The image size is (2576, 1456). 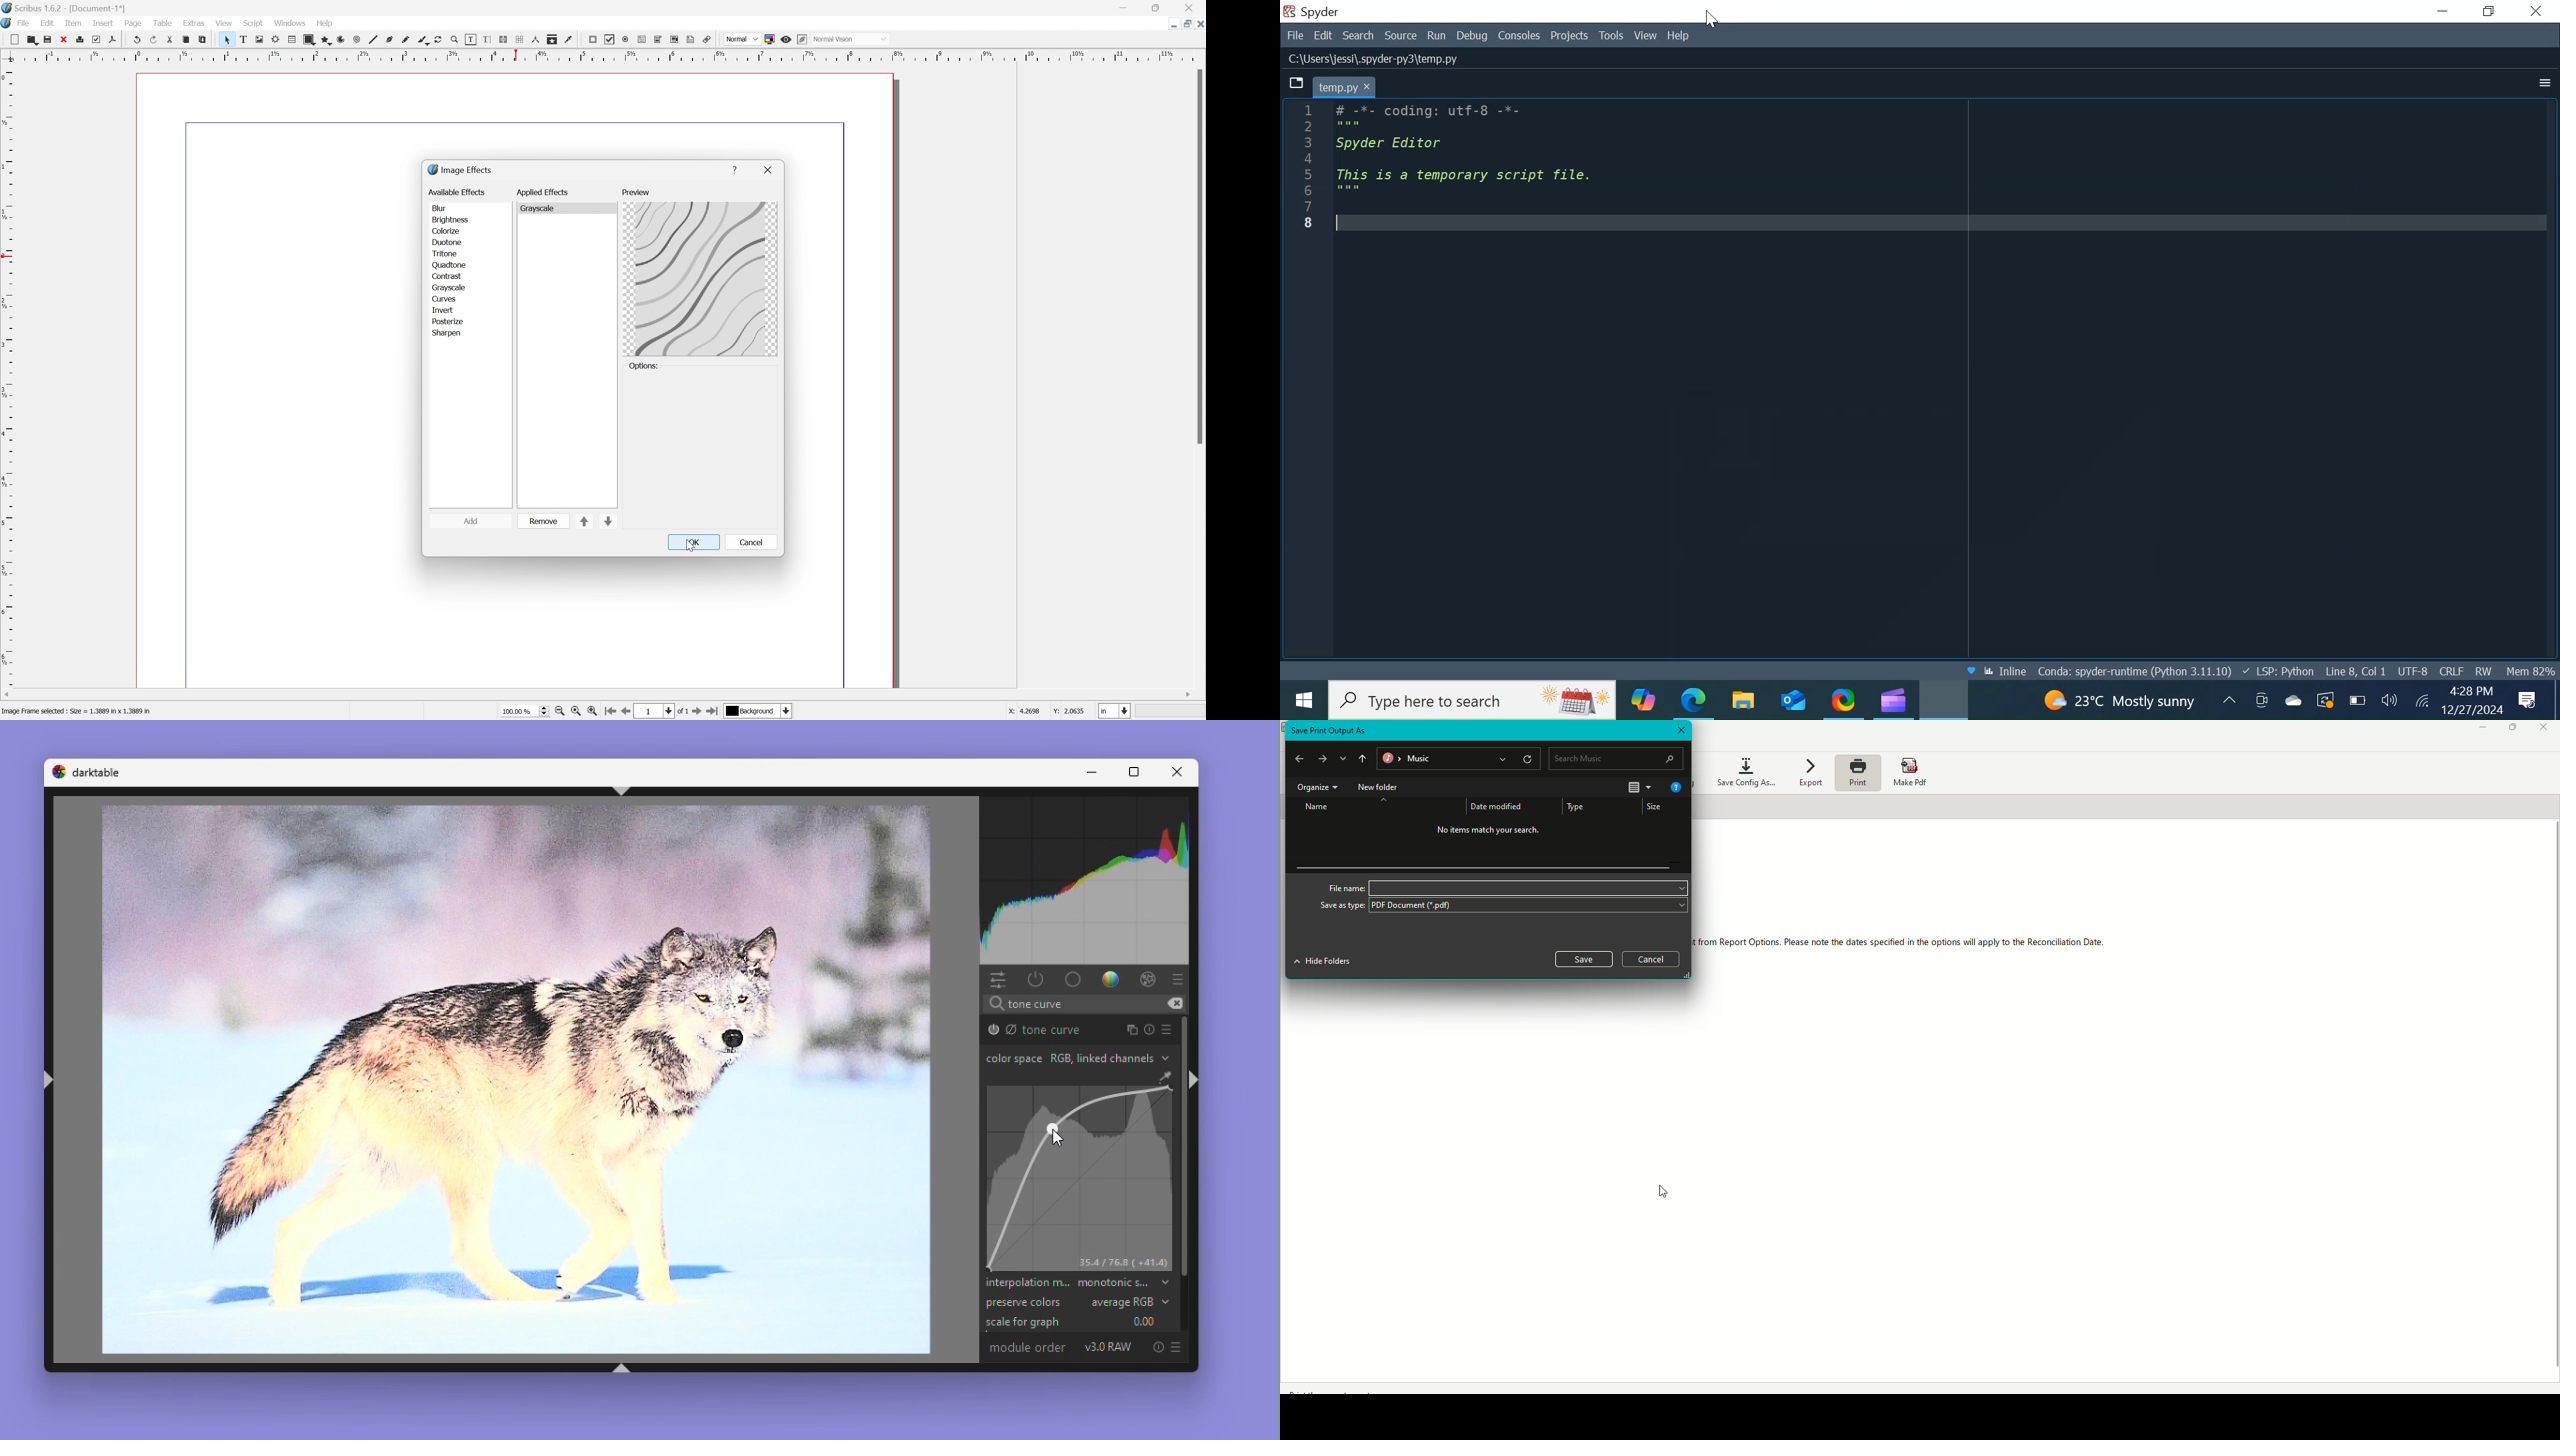 I want to click on Make PDF, so click(x=1912, y=771).